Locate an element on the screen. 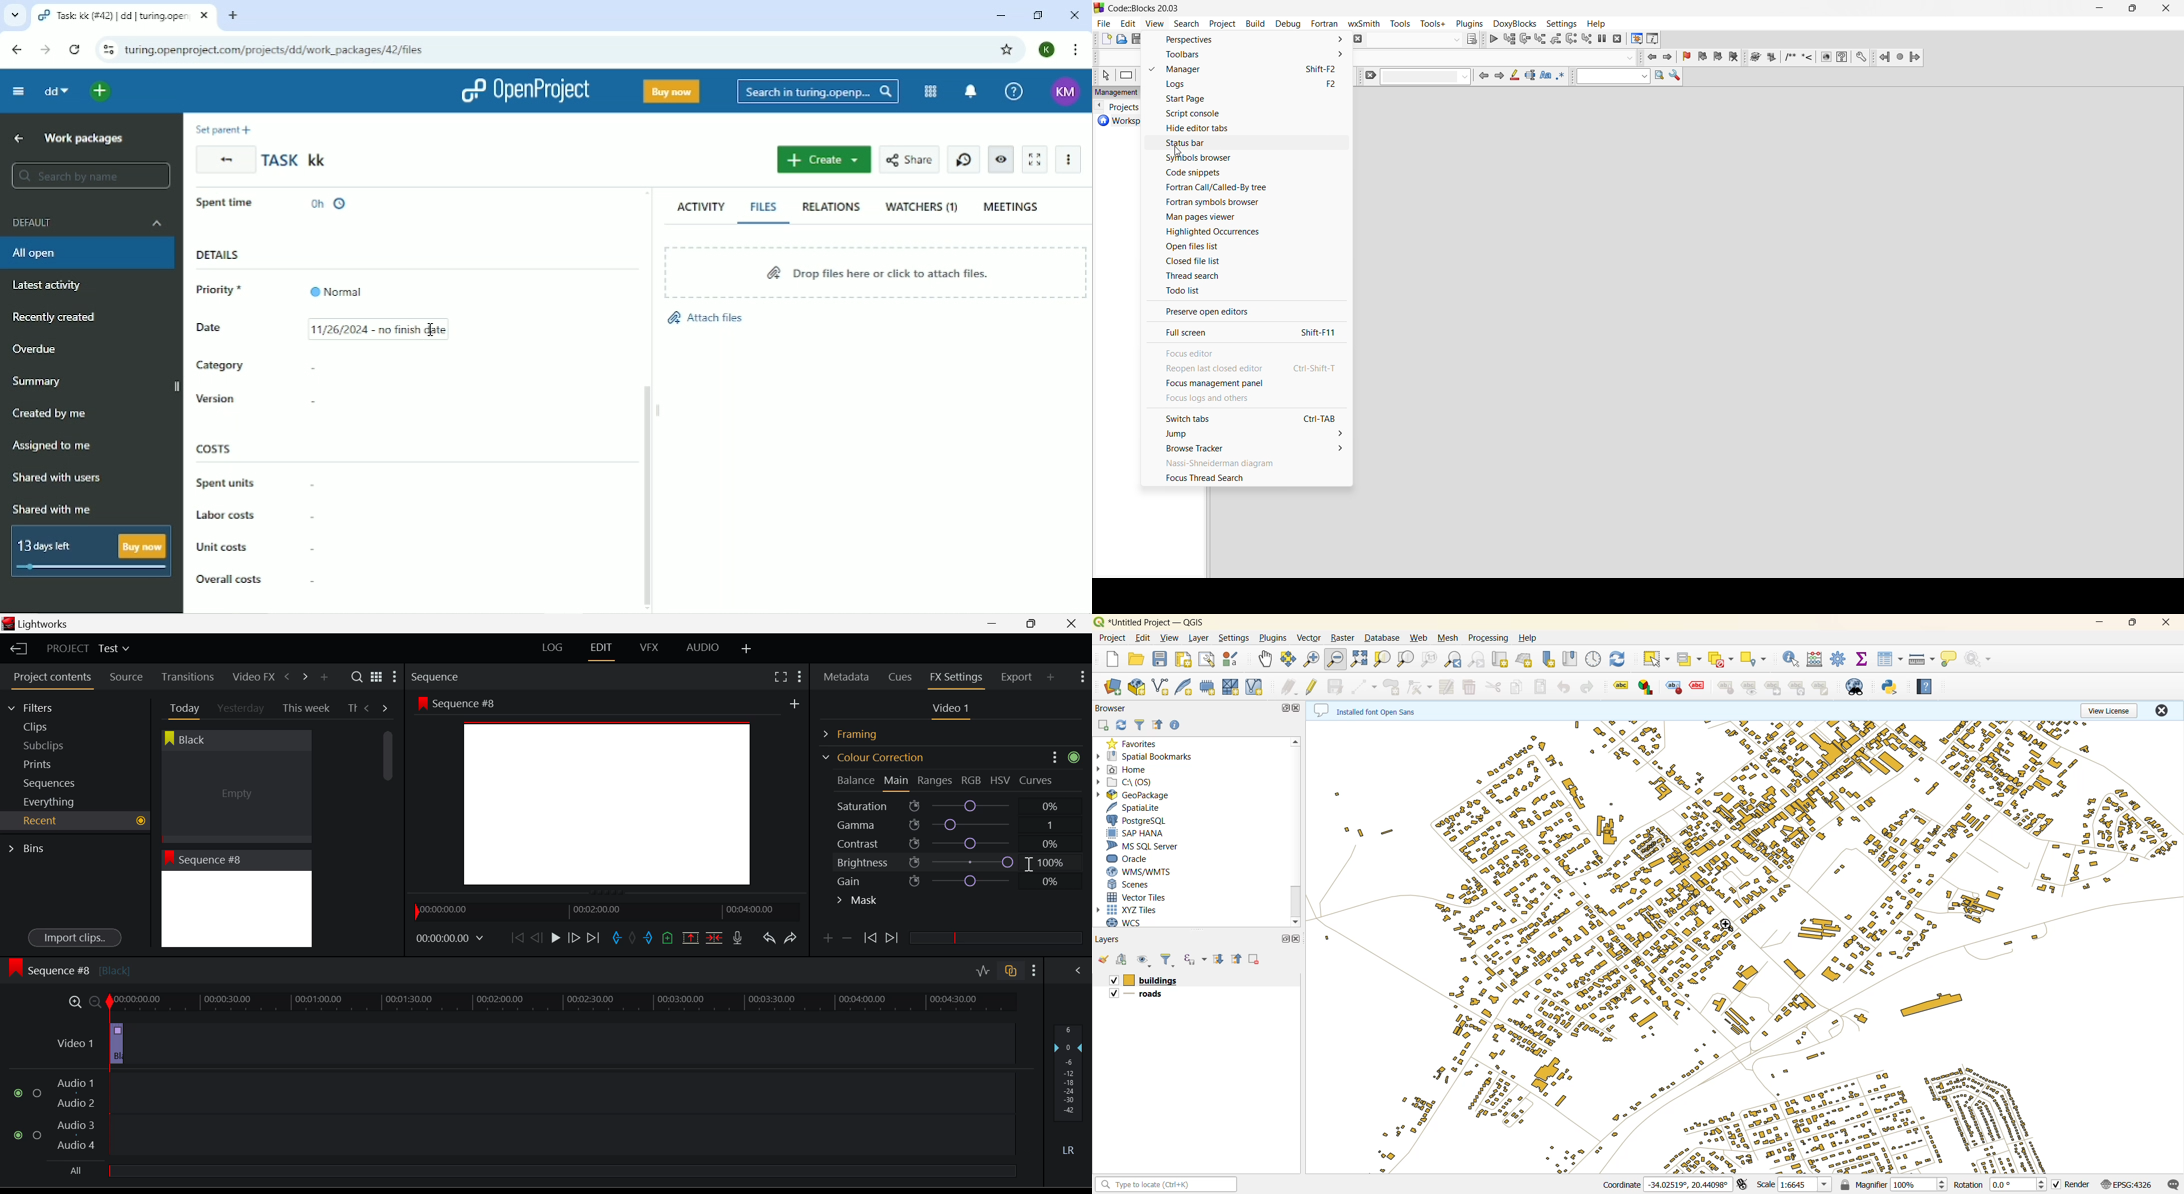 The width and height of the screenshot is (2184, 1204). Sequence Preview Section is located at coordinates (438, 678).